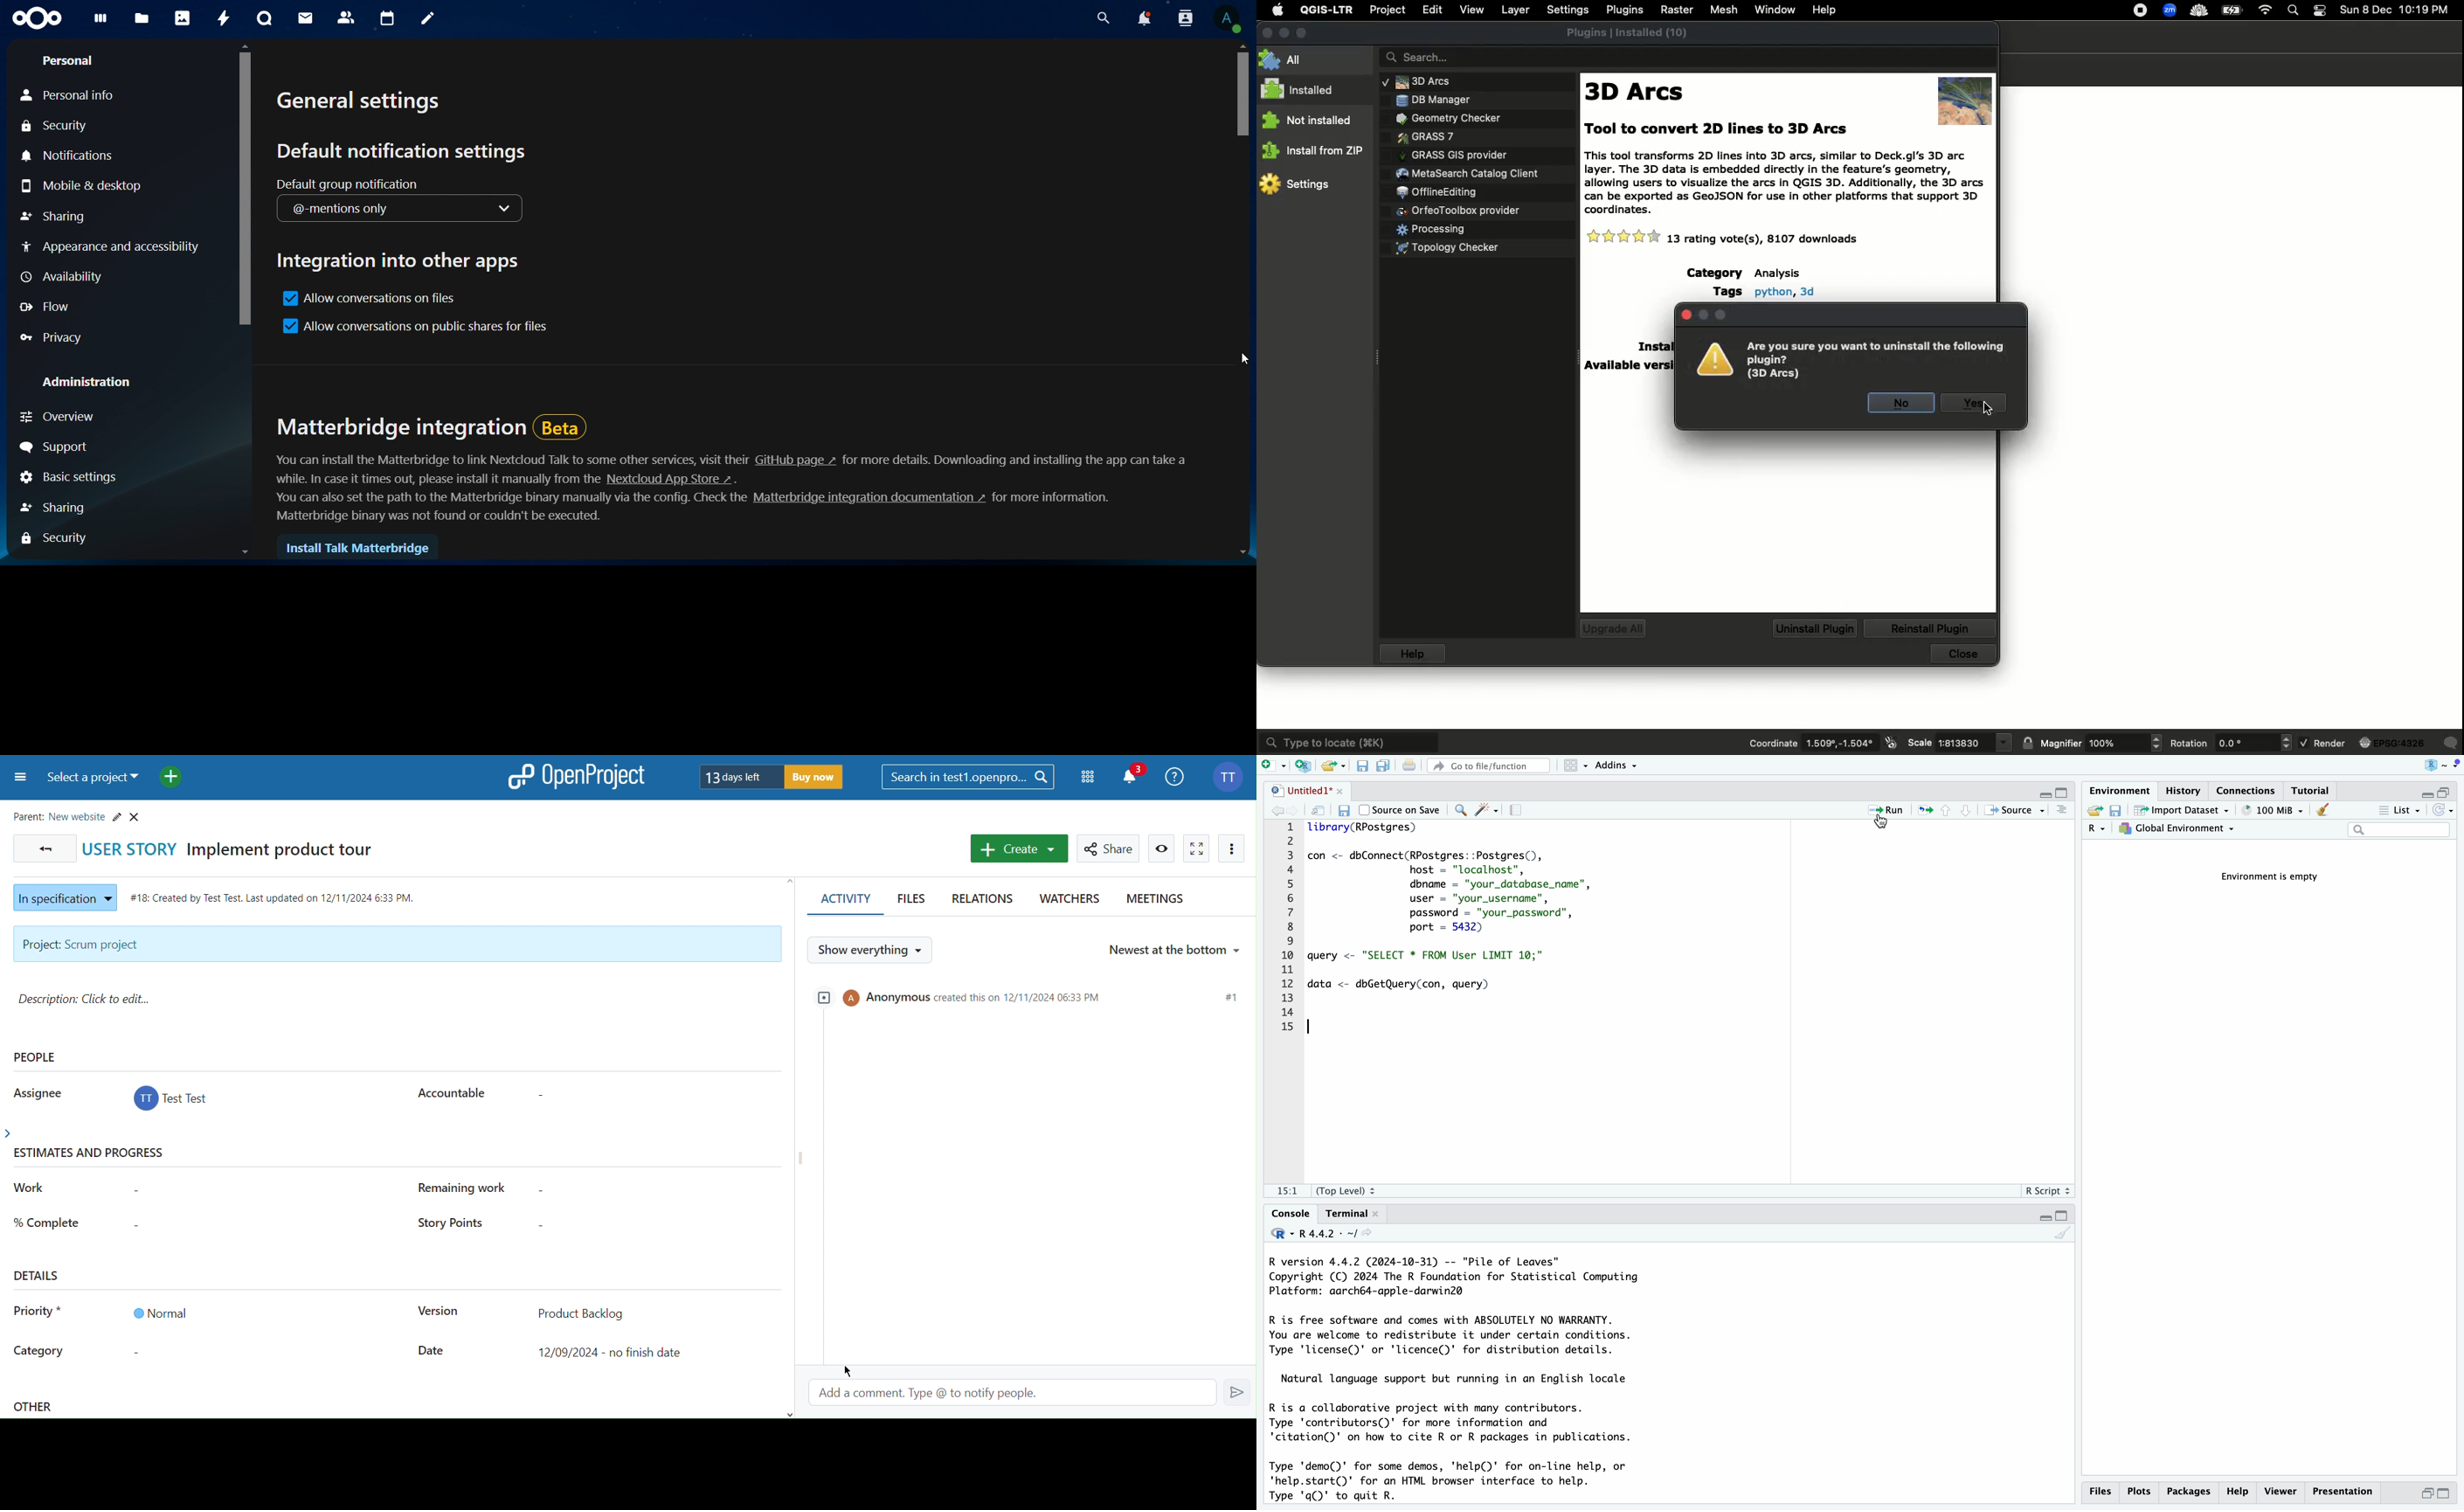 The height and width of the screenshot is (1512, 2464). I want to click on Extensions, so click(2186, 10).